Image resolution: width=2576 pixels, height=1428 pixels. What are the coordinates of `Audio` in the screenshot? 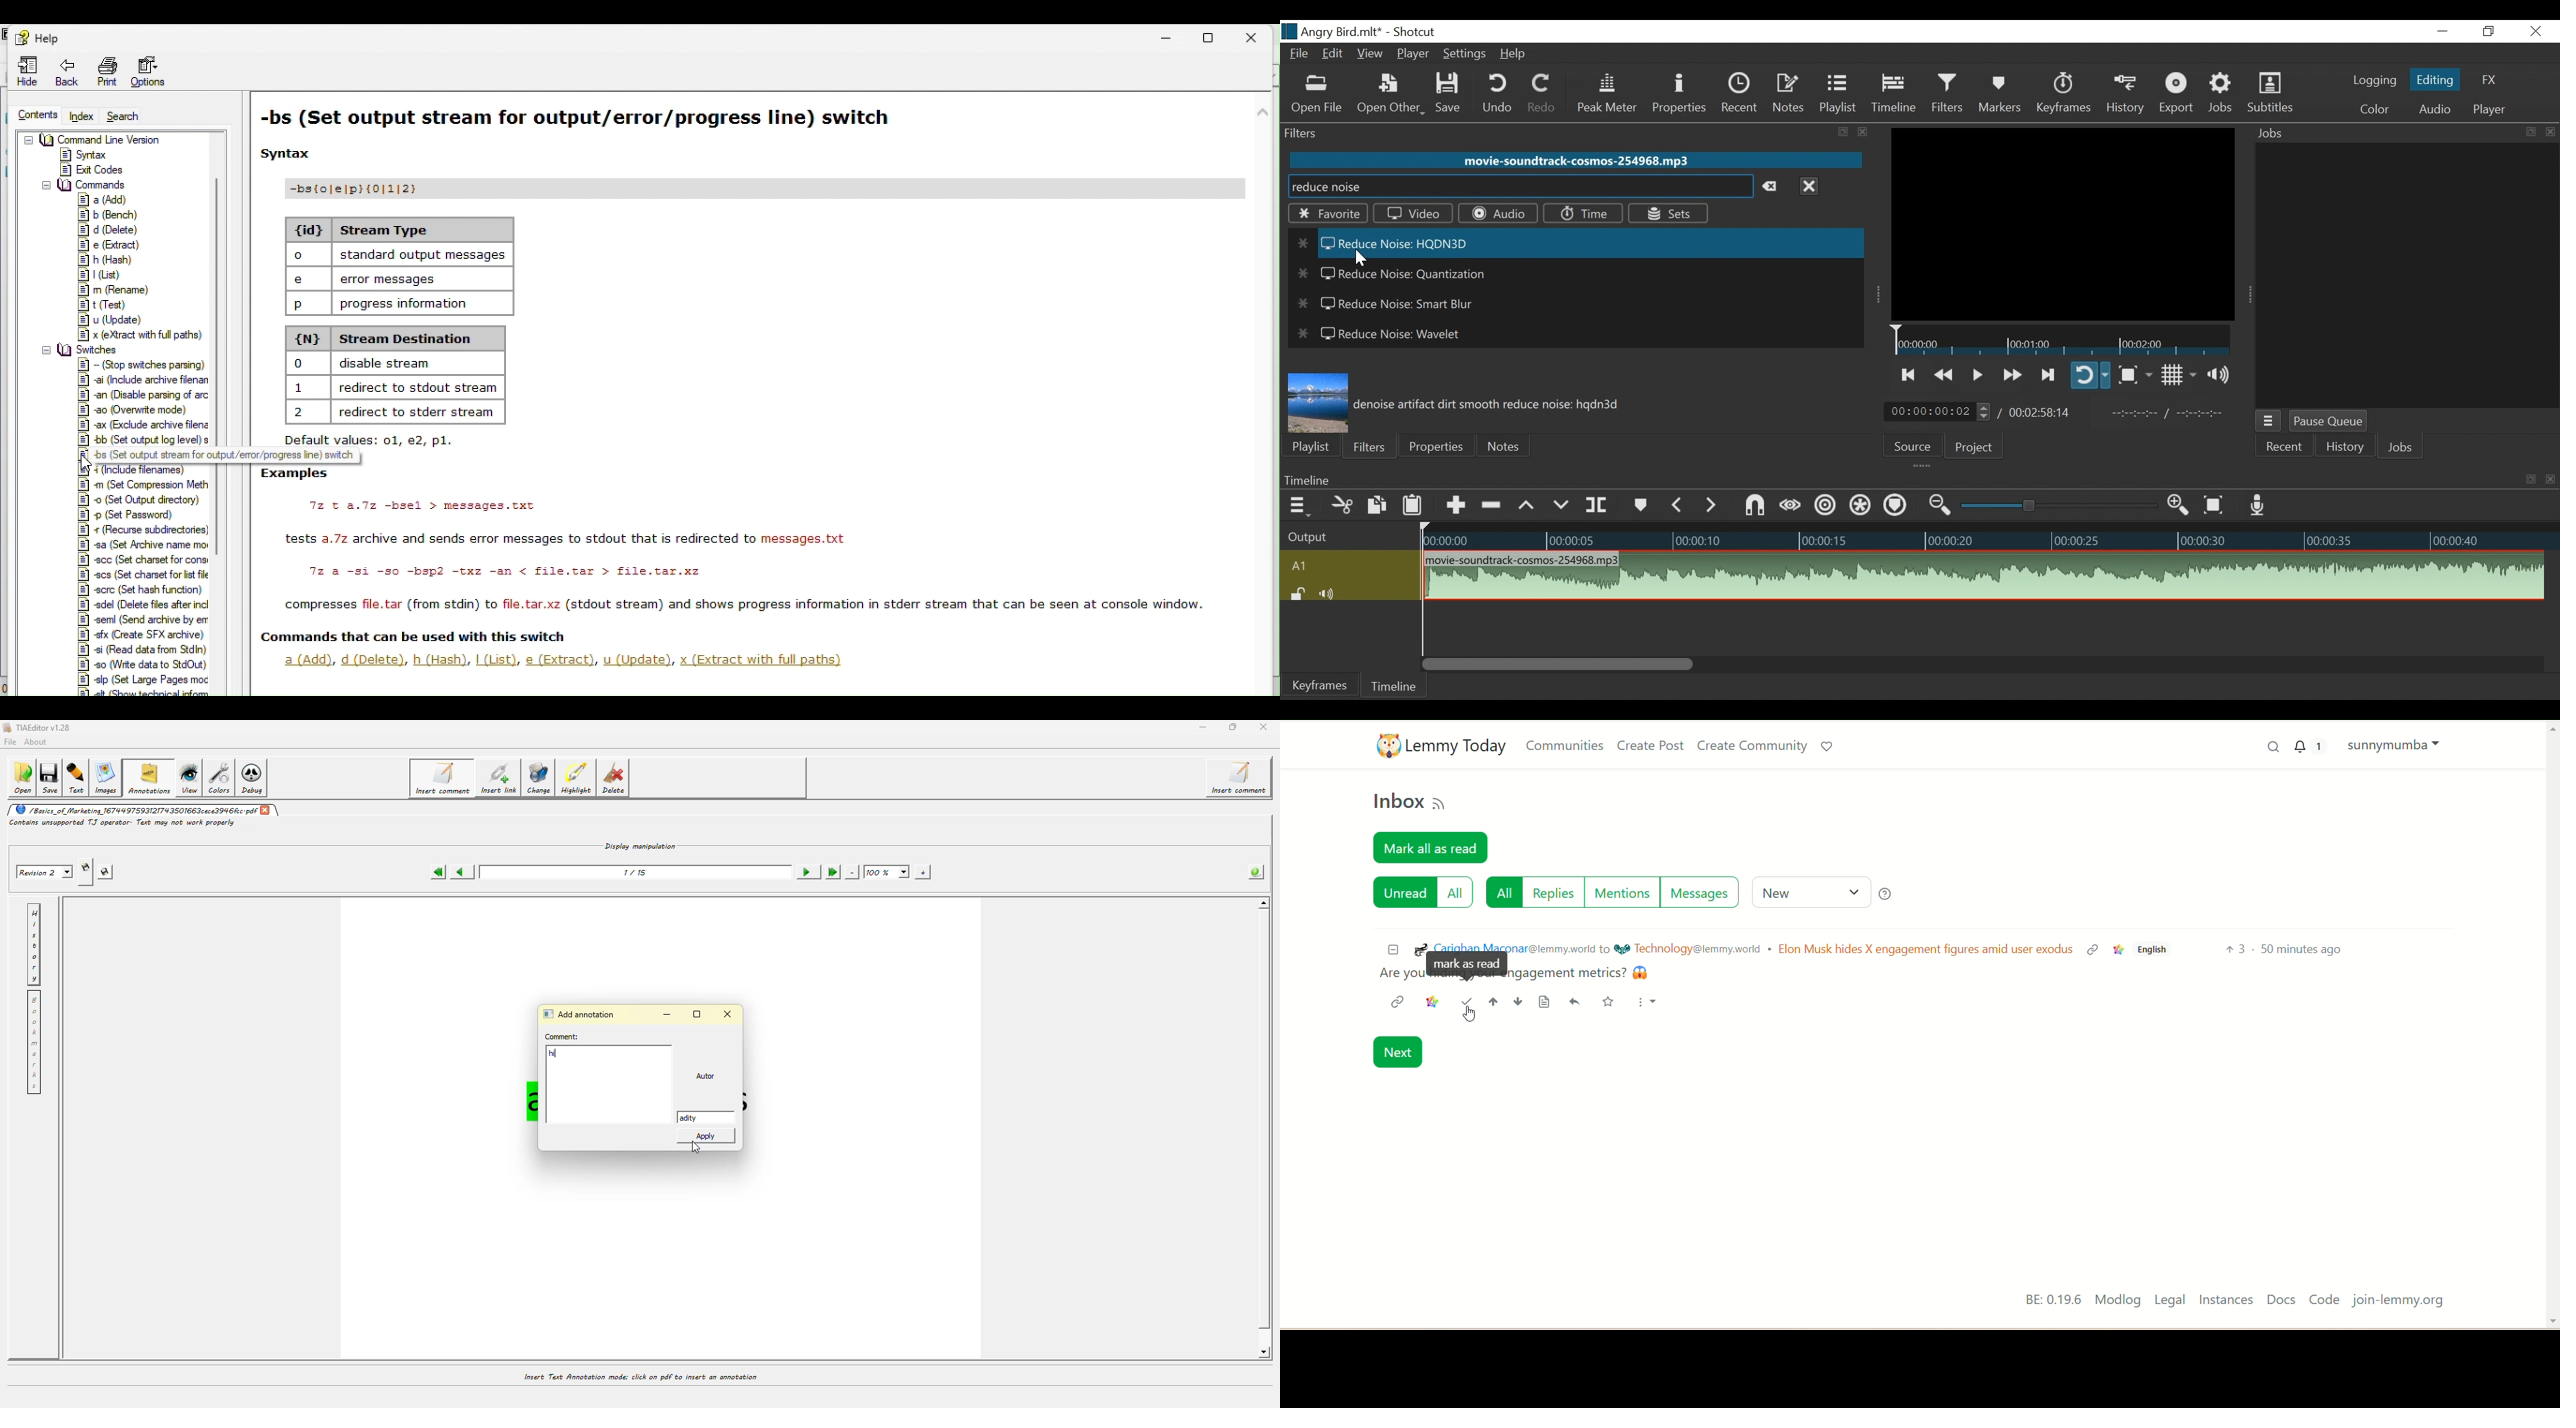 It's located at (1497, 213).